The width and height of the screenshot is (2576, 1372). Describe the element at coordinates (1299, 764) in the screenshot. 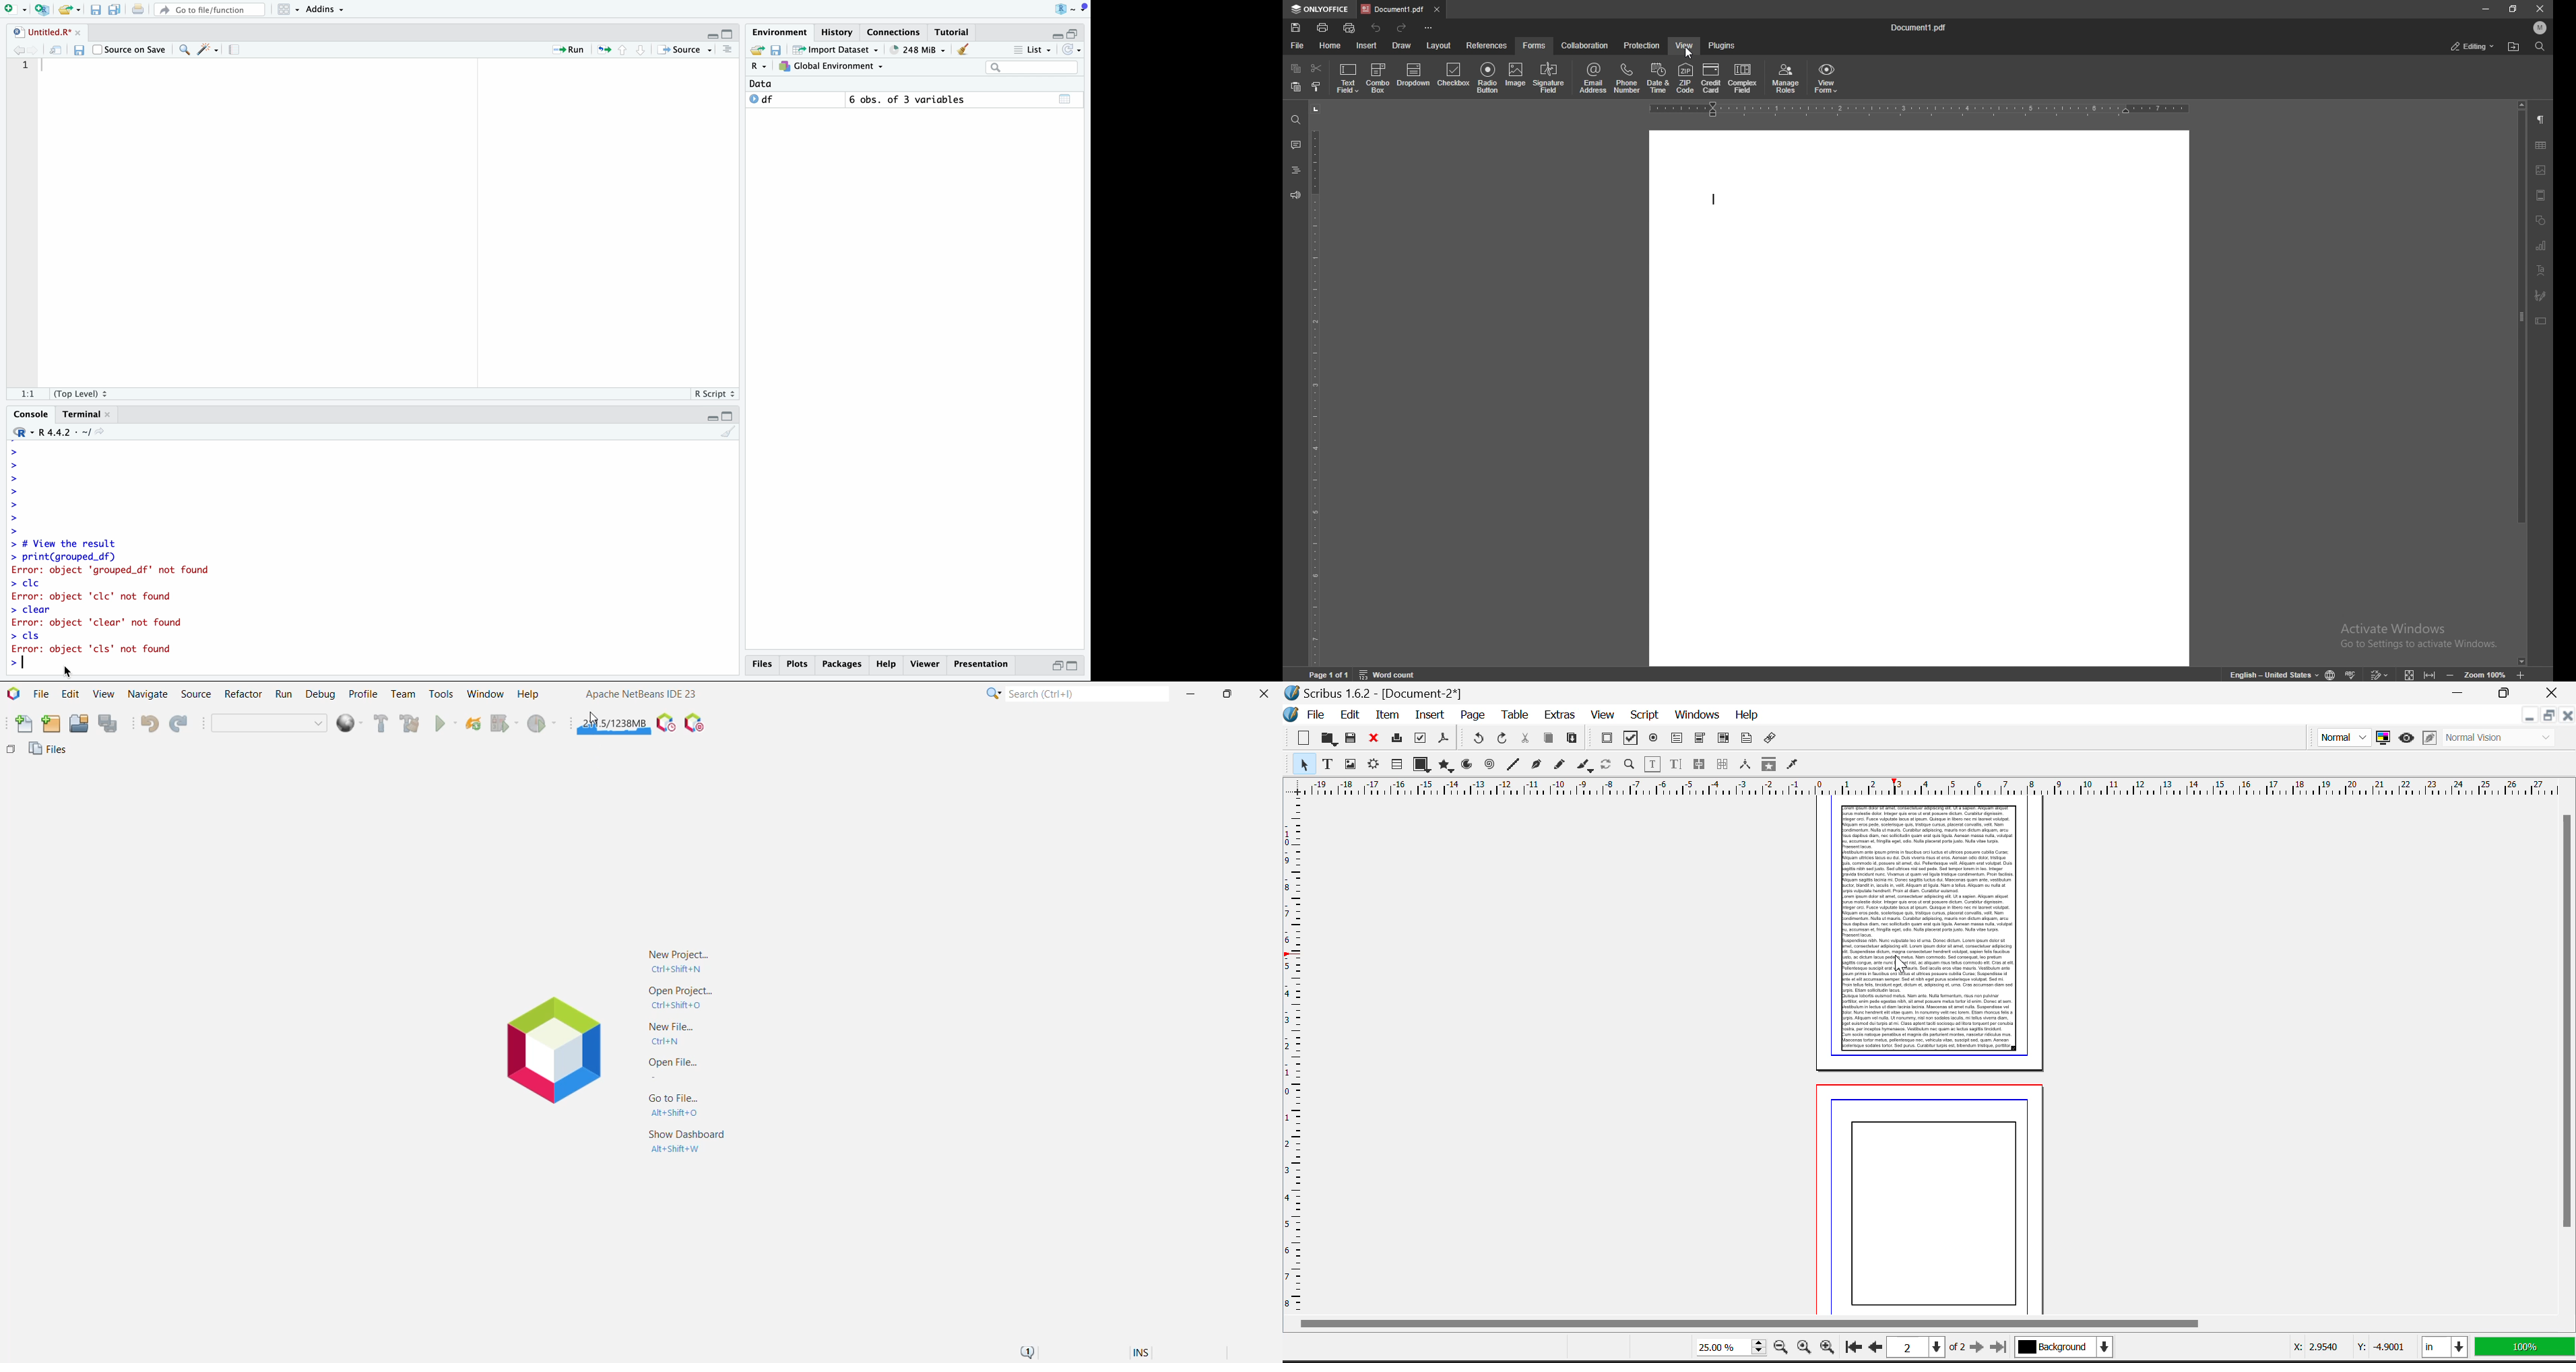

I see `Select` at that location.